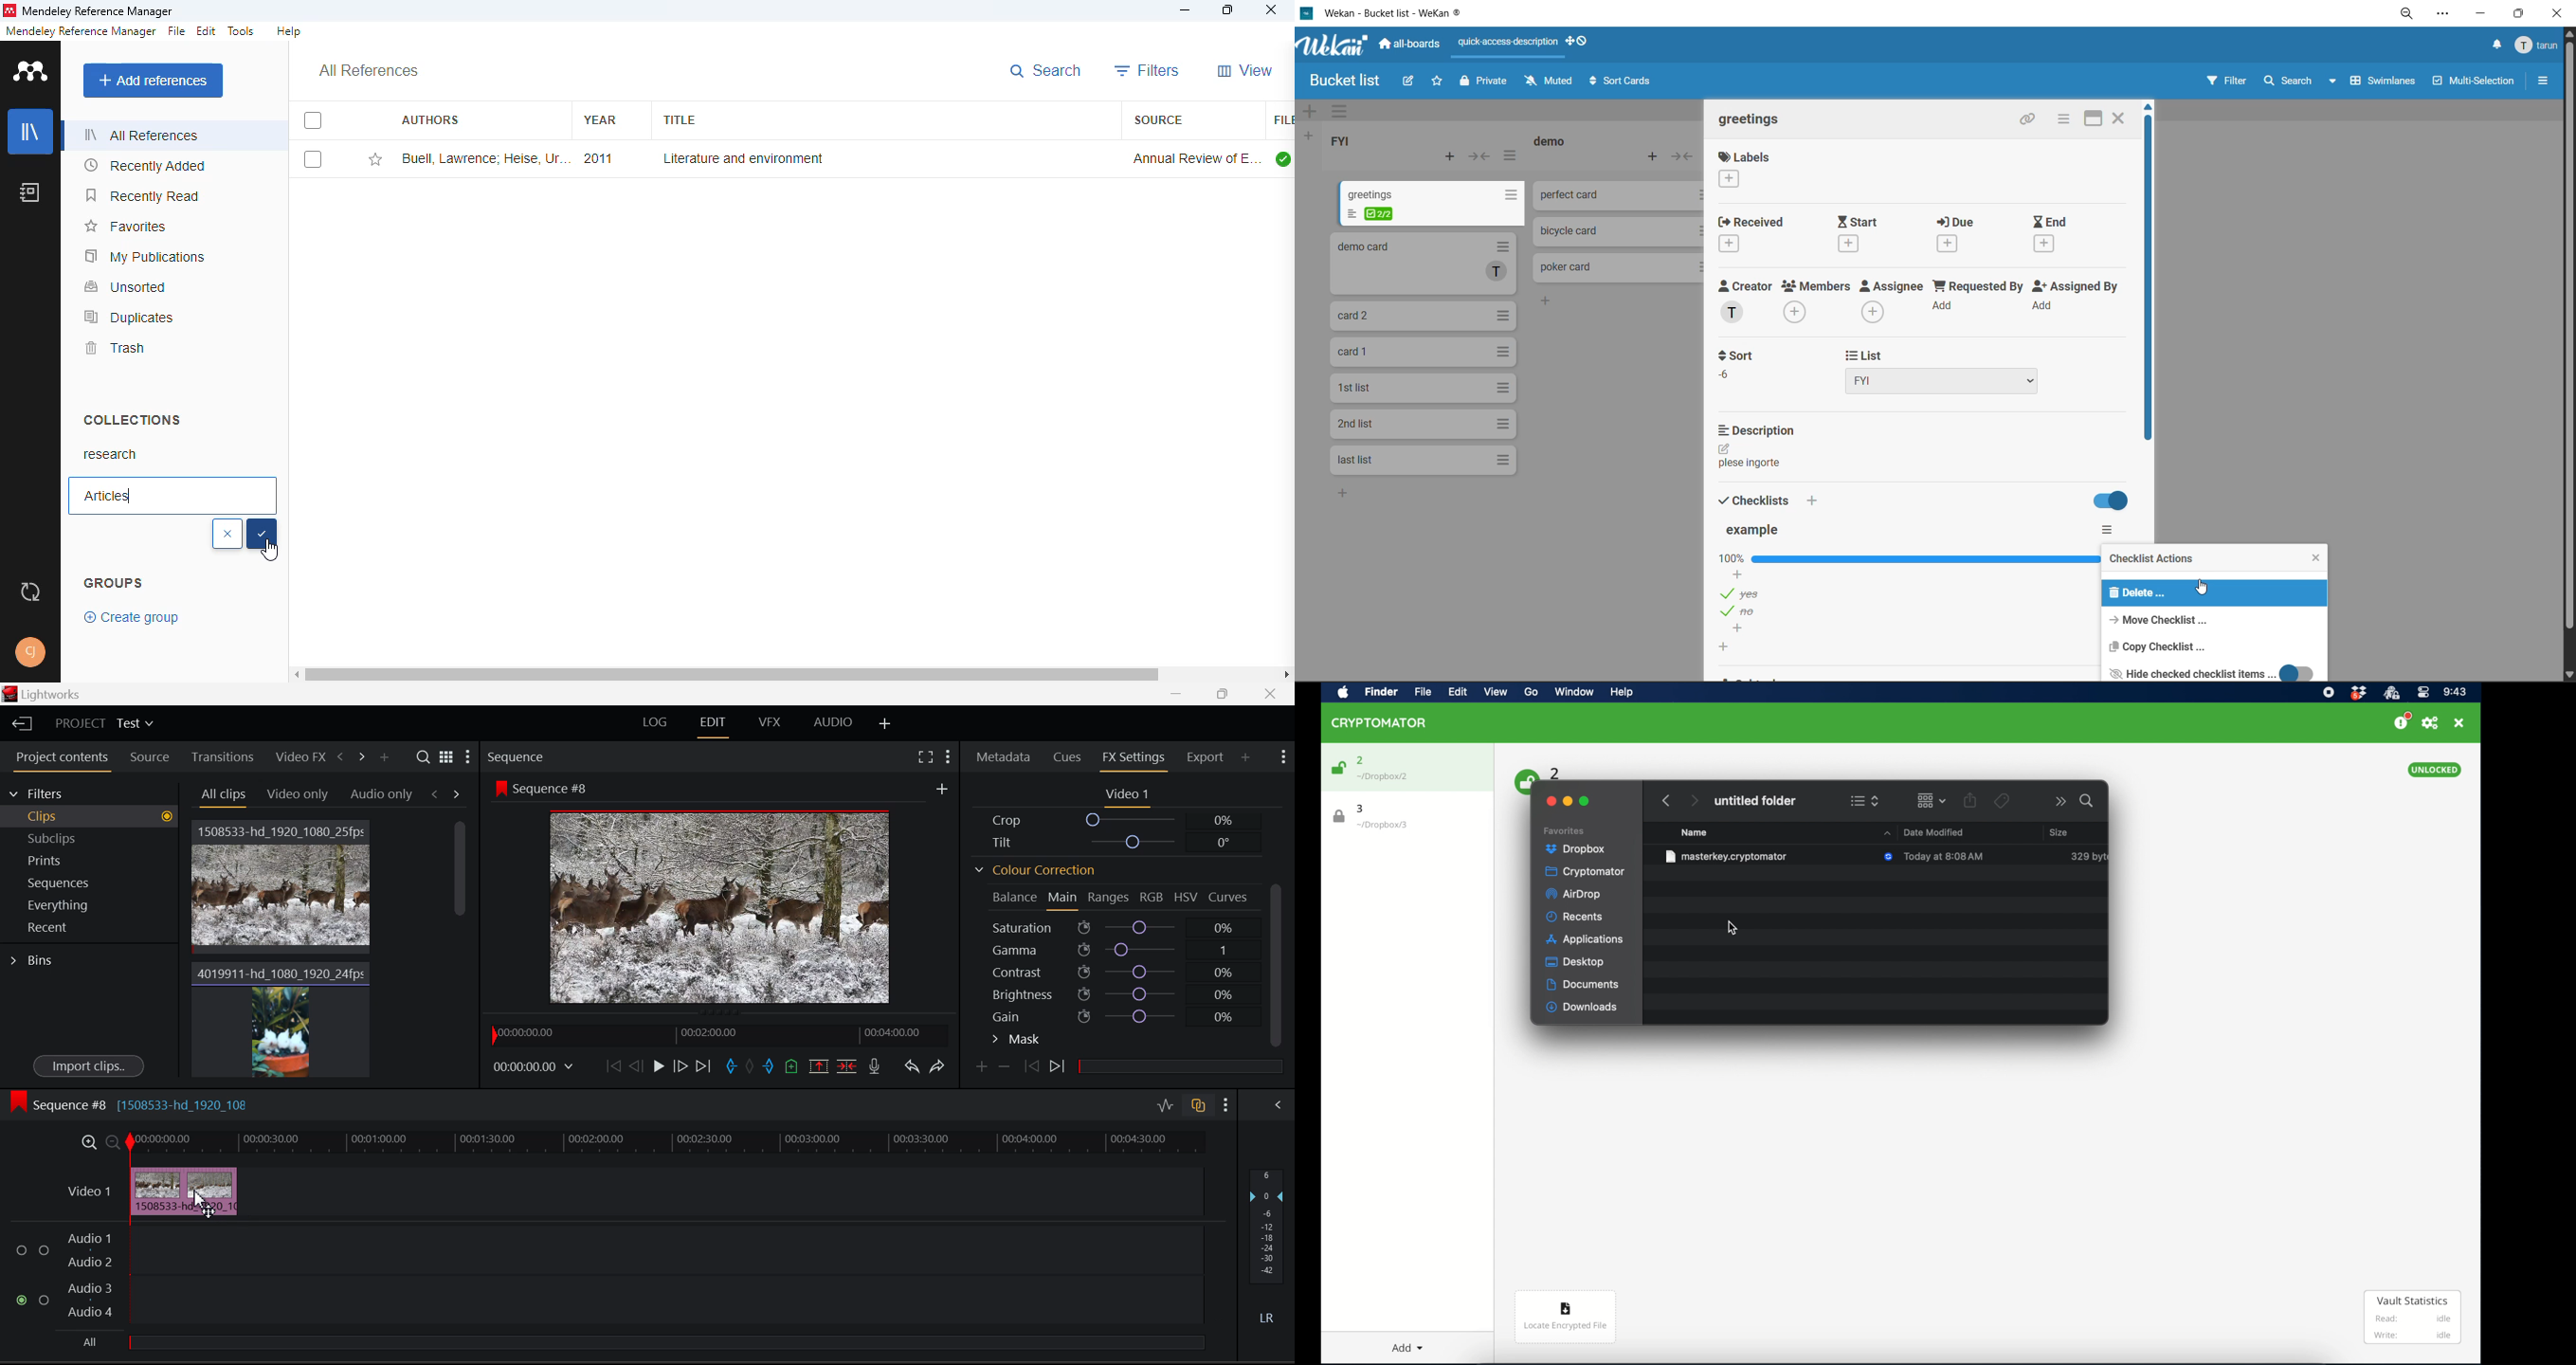 This screenshot has height=1372, width=2576. Describe the element at coordinates (1111, 927) in the screenshot. I see `Saturation` at that location.